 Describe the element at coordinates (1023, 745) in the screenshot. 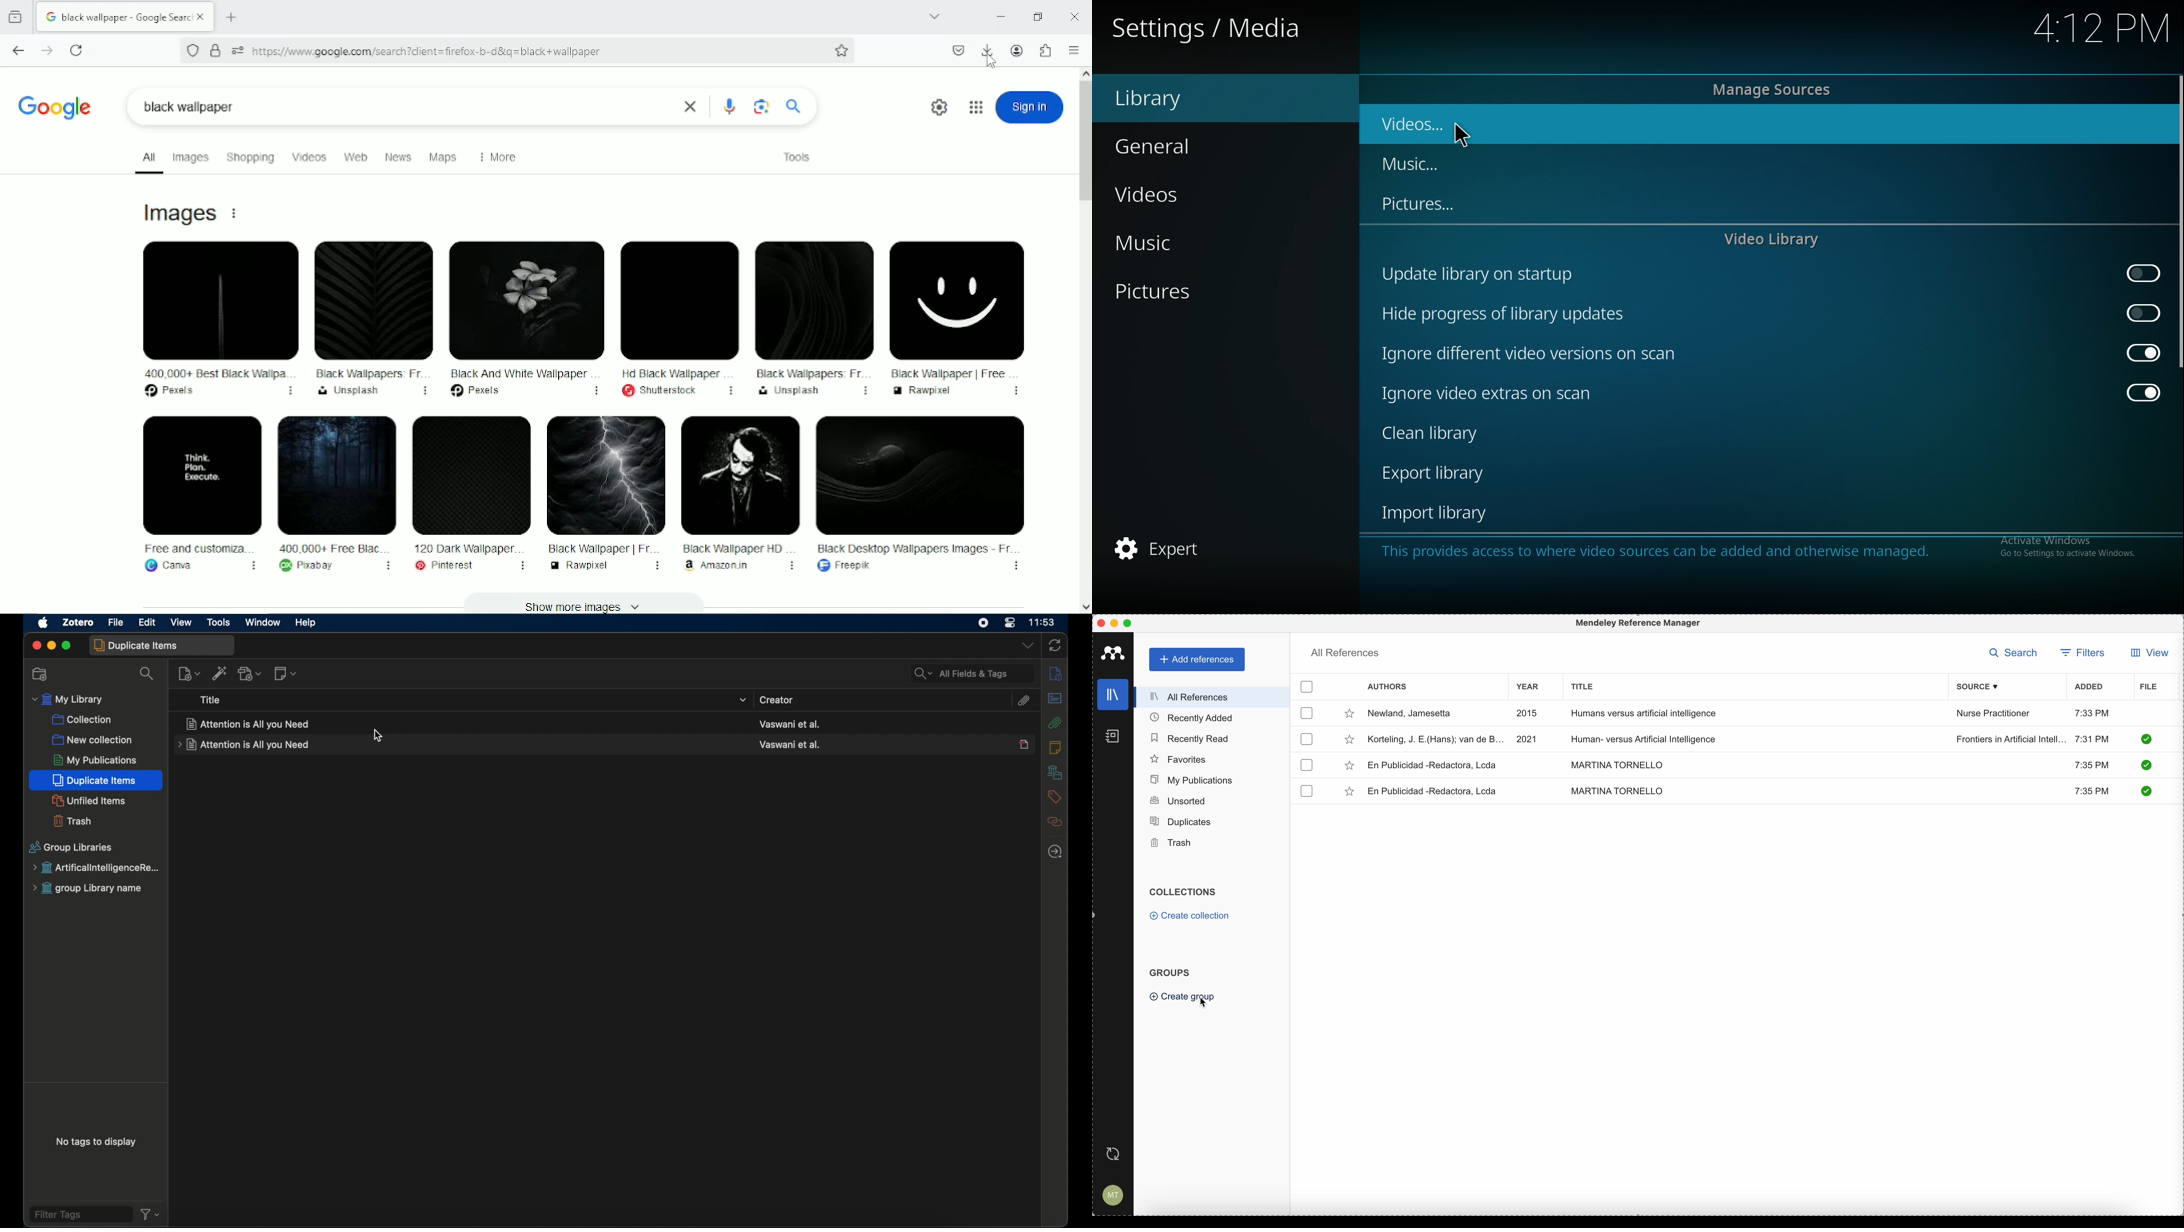

I see `item` at that location.